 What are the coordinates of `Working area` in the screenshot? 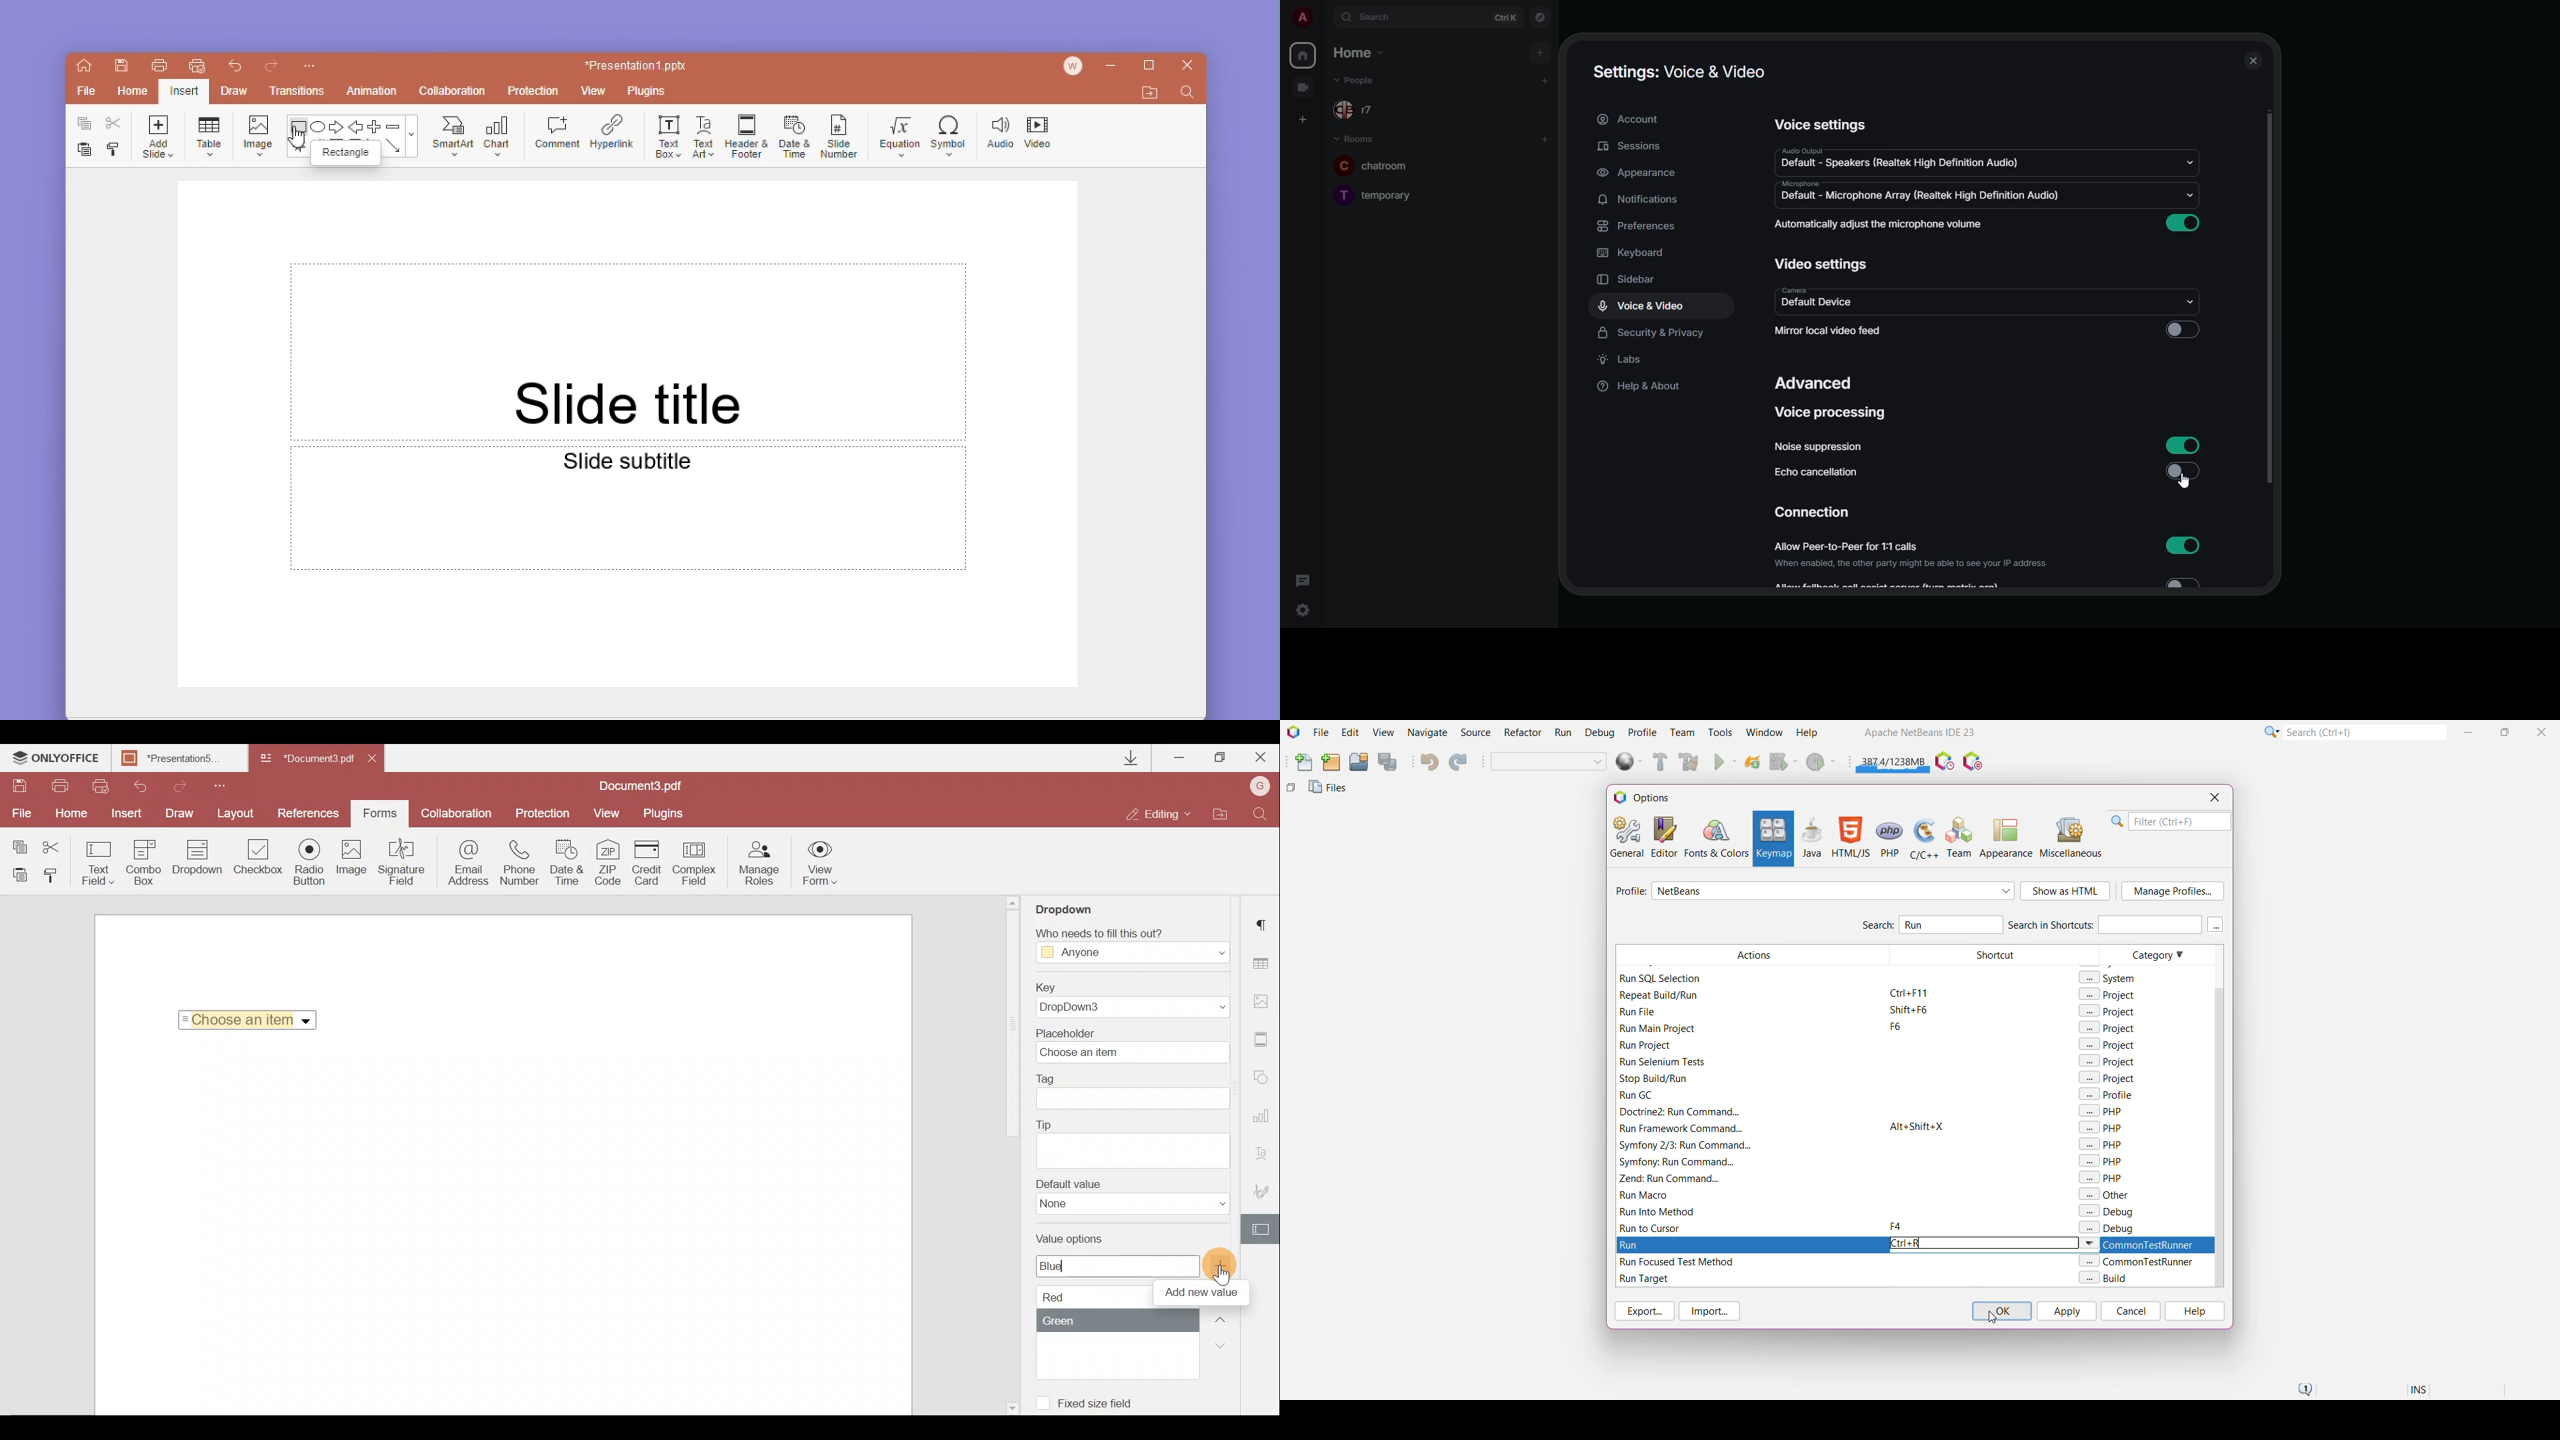 It's located at (501, 1229).